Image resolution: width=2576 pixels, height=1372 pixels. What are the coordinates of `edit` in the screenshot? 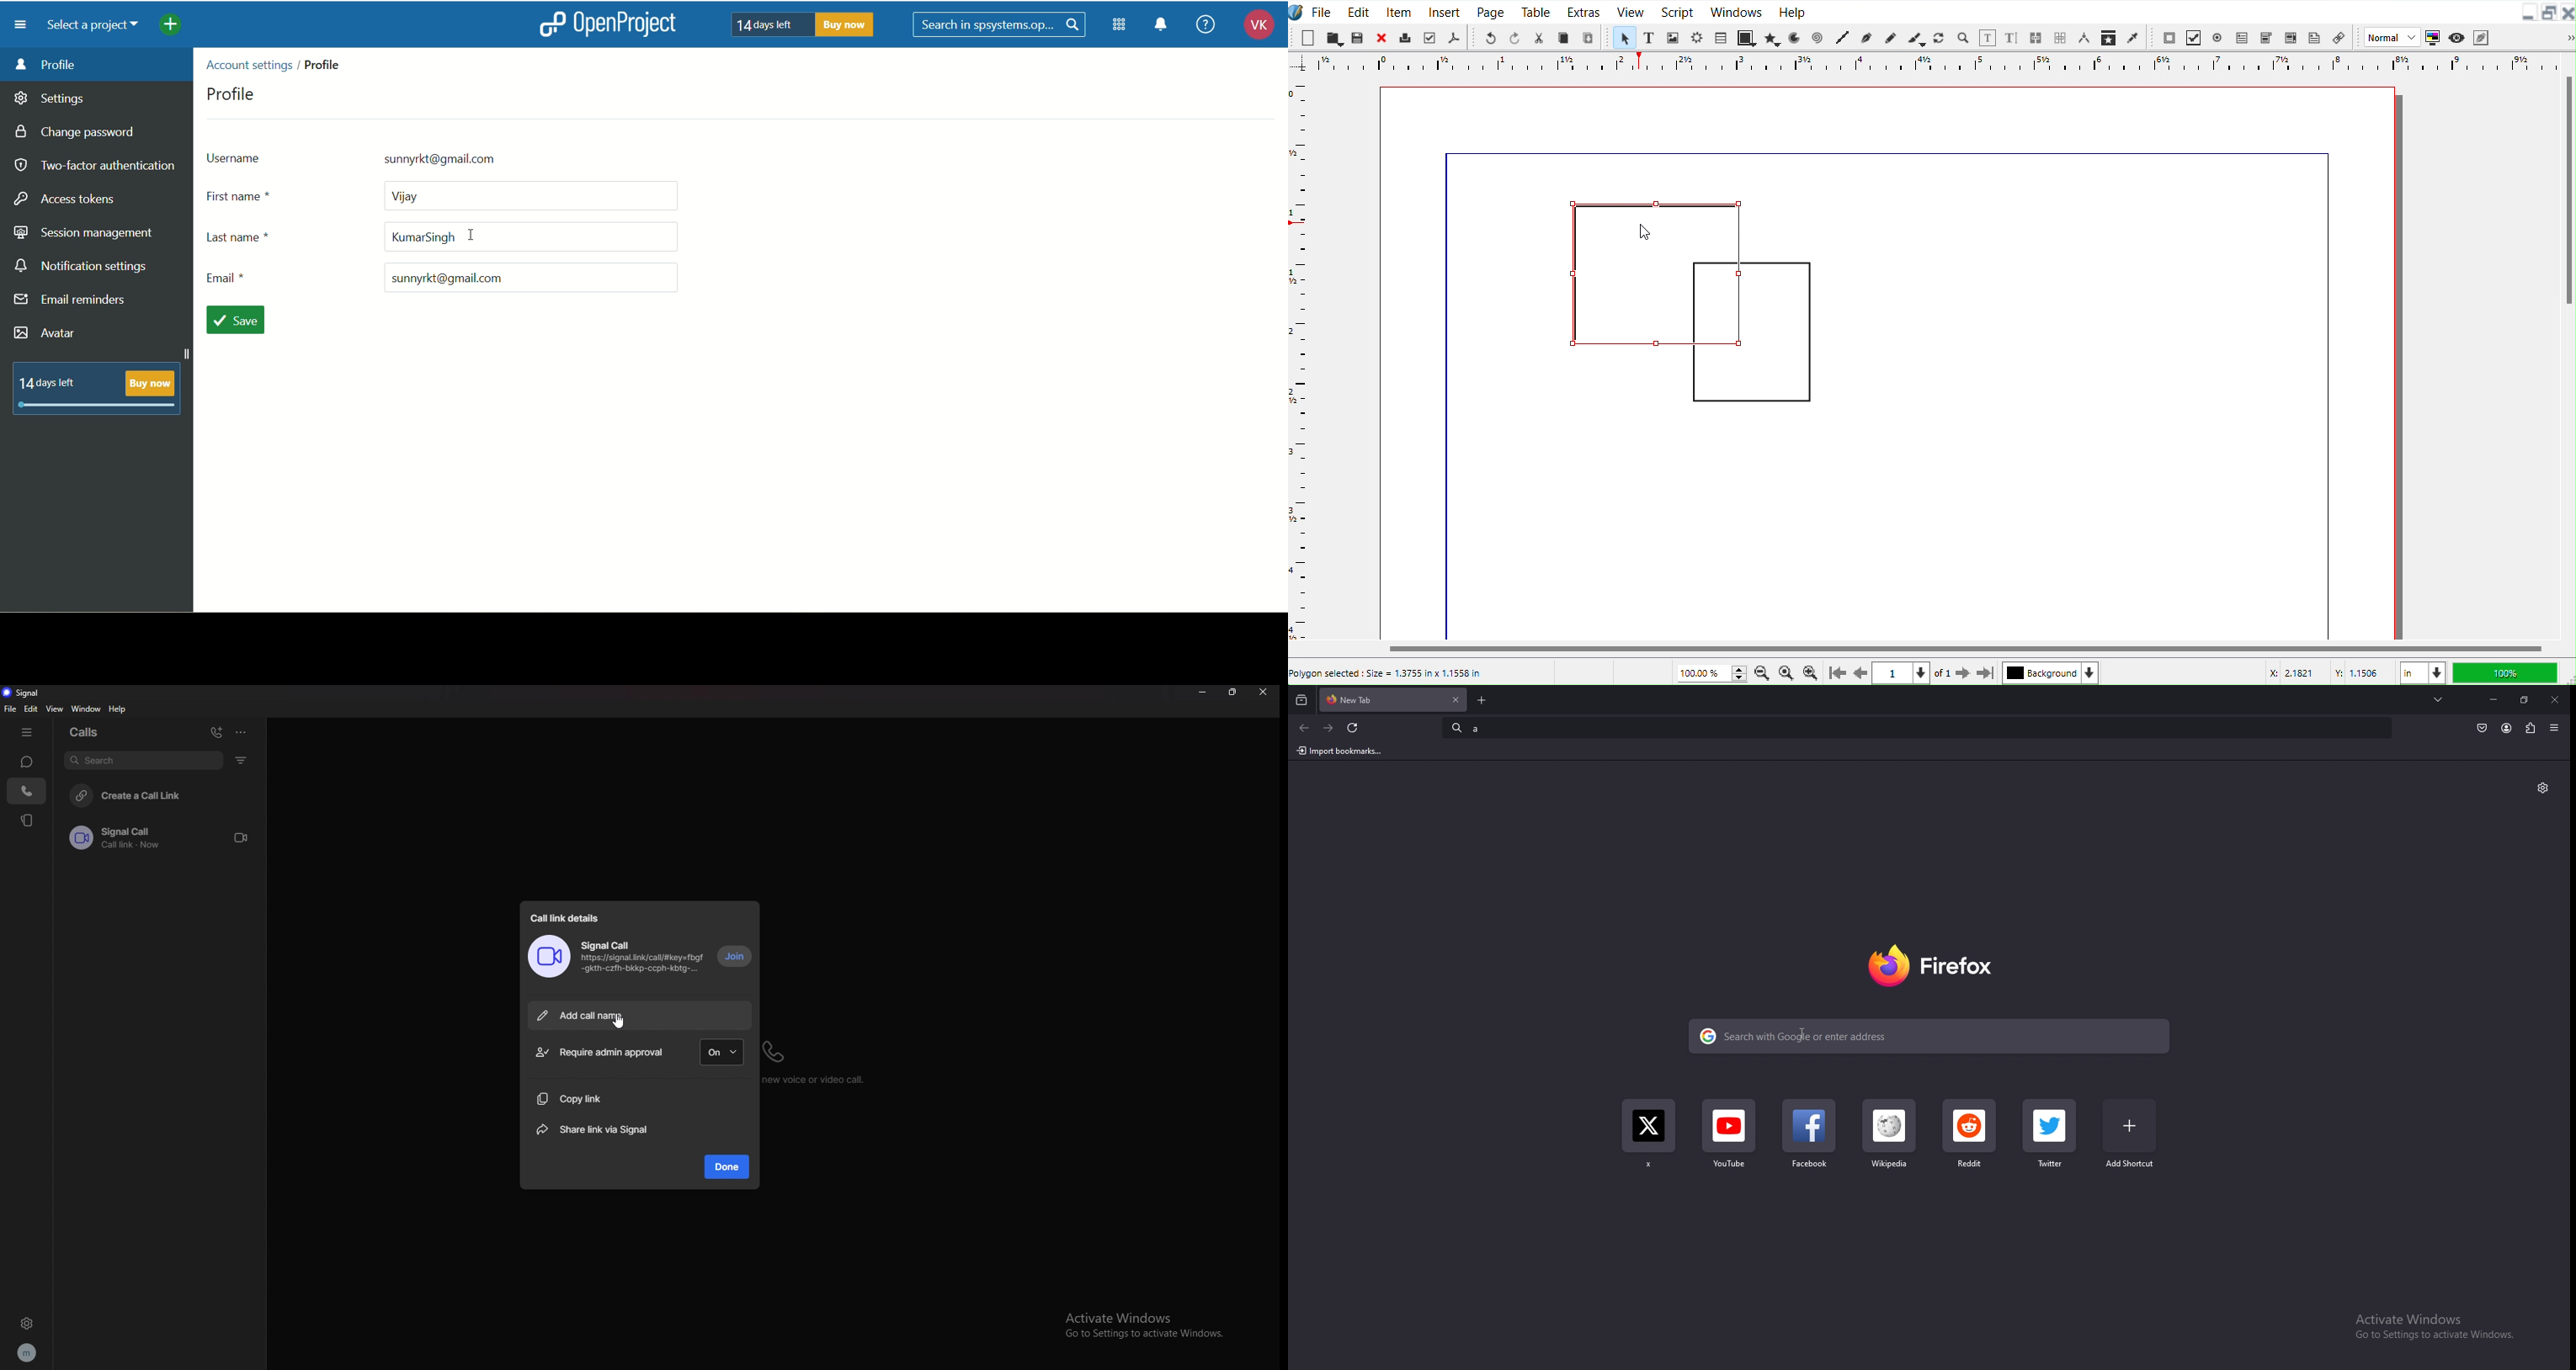 It's located at (31, 709).